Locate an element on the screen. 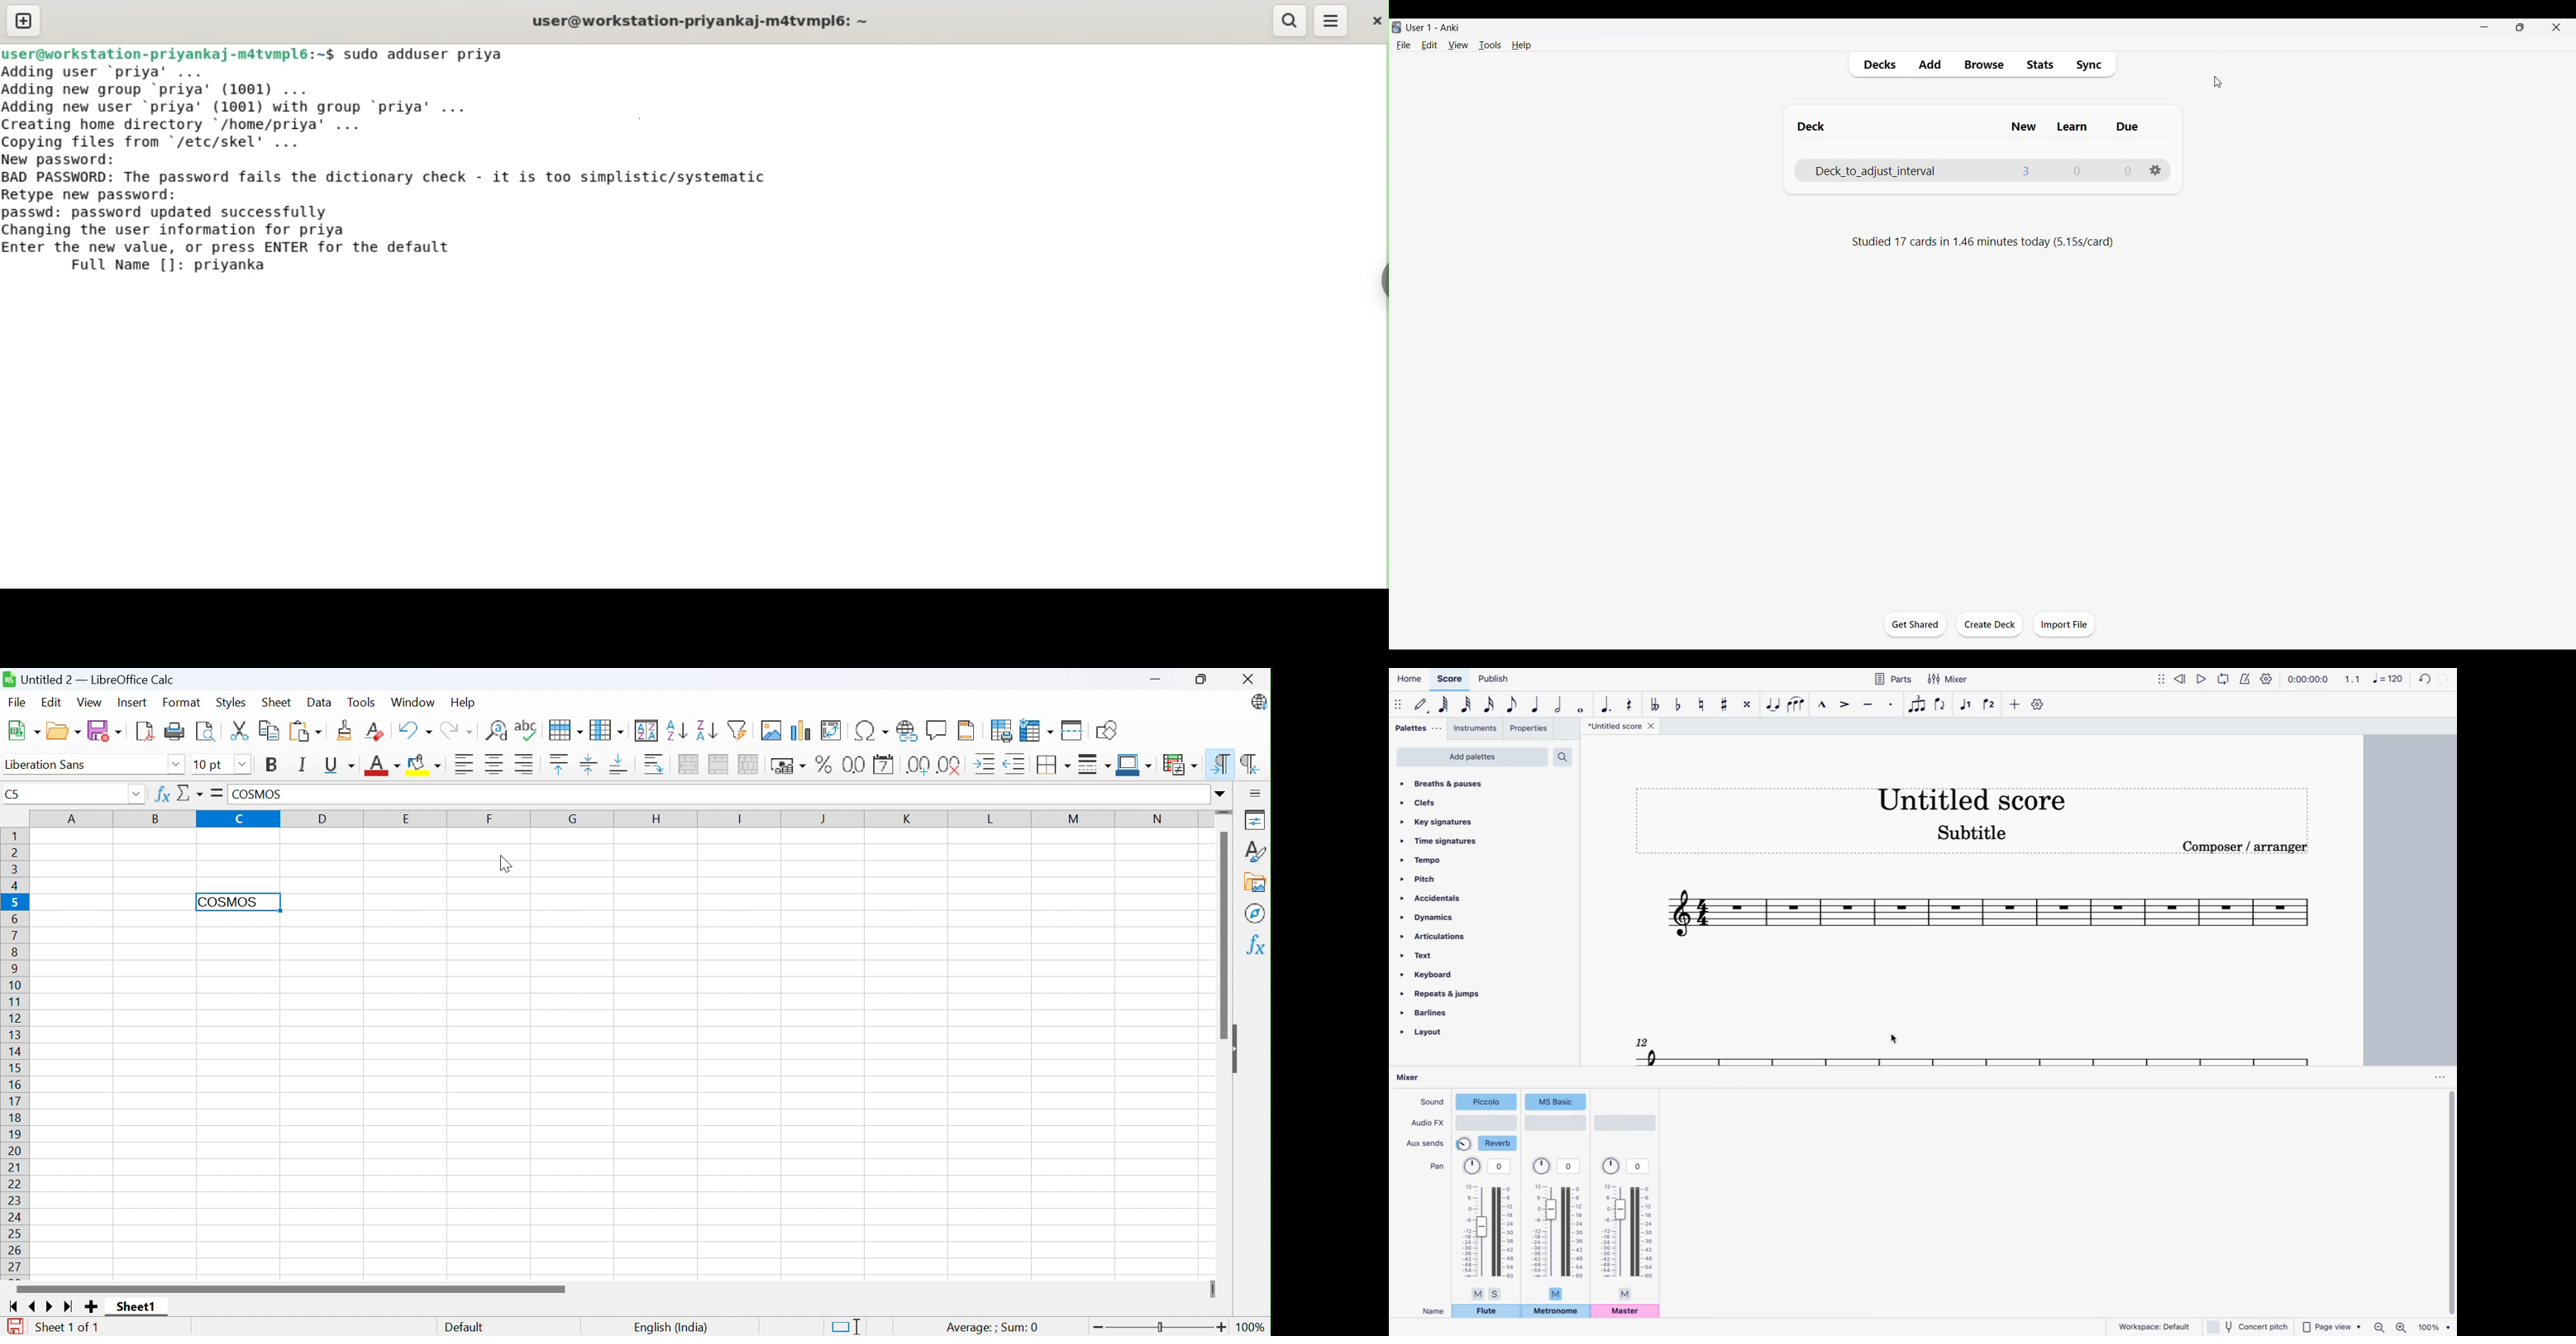 This screenshot has width=2576, height=1344. barlines is located at coordinates (1442, 1015).